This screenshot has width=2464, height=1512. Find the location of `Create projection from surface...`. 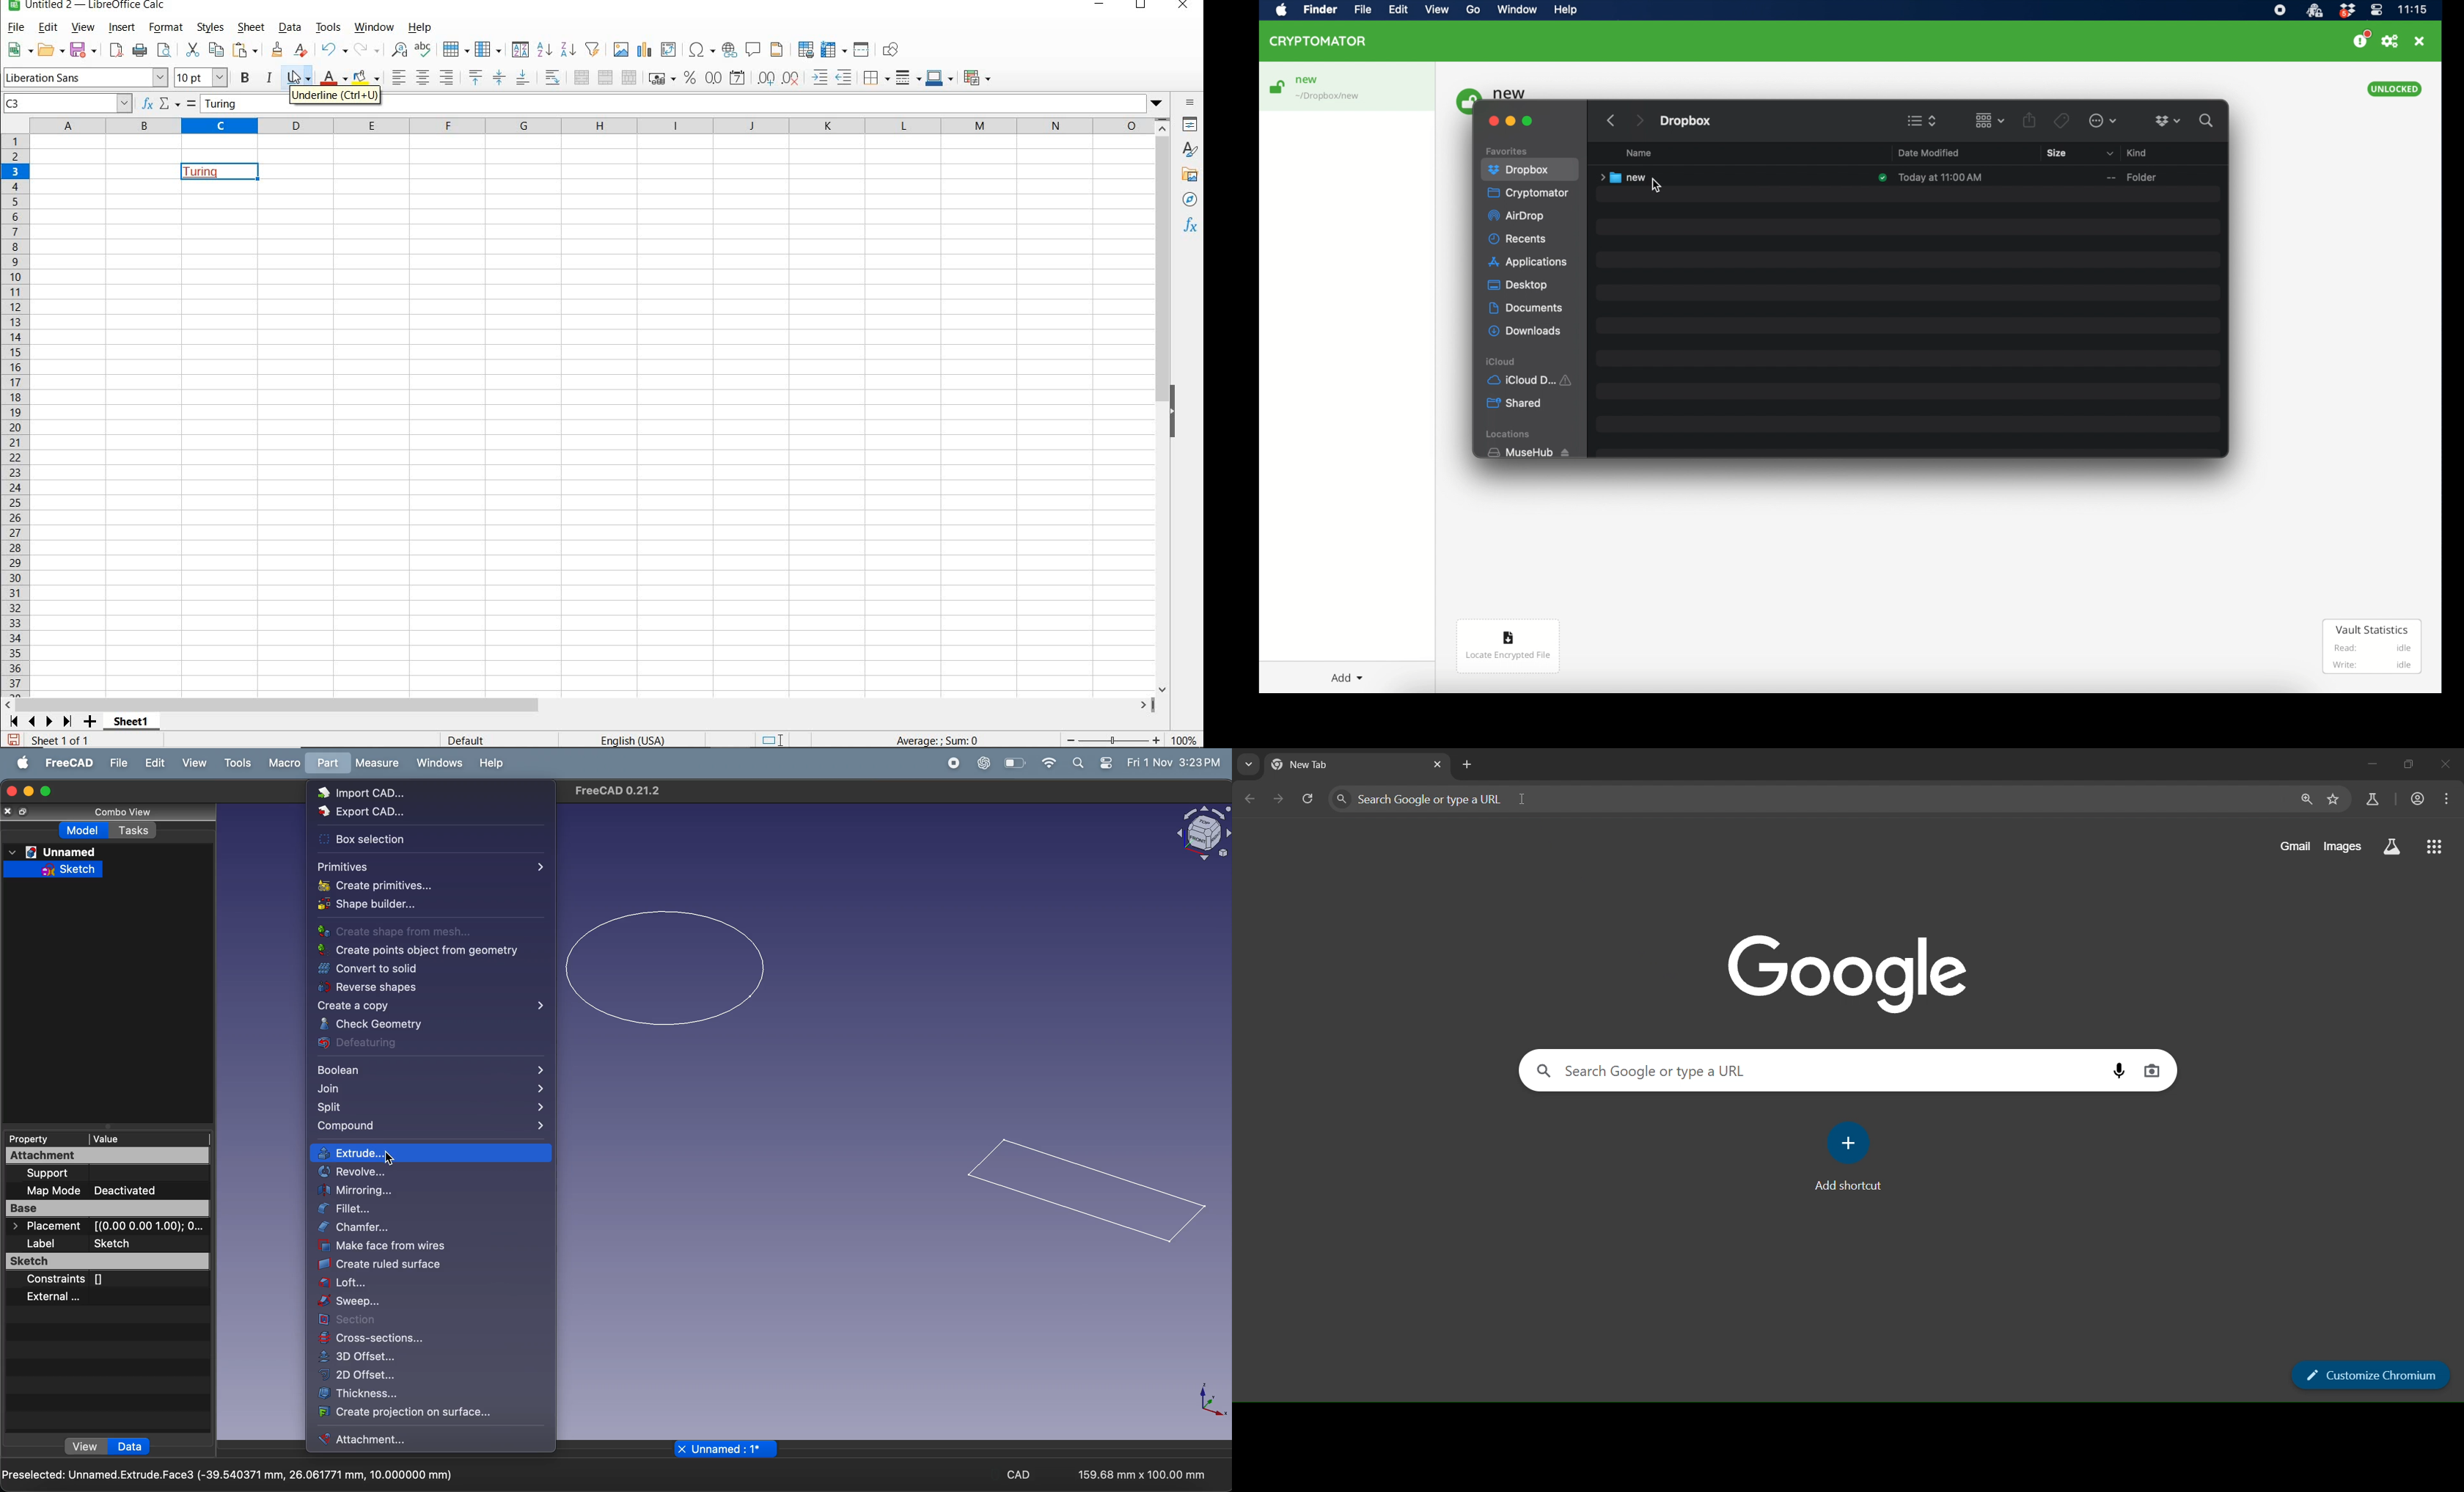

Create projection from surface... is located at coordinates (412, 1414).